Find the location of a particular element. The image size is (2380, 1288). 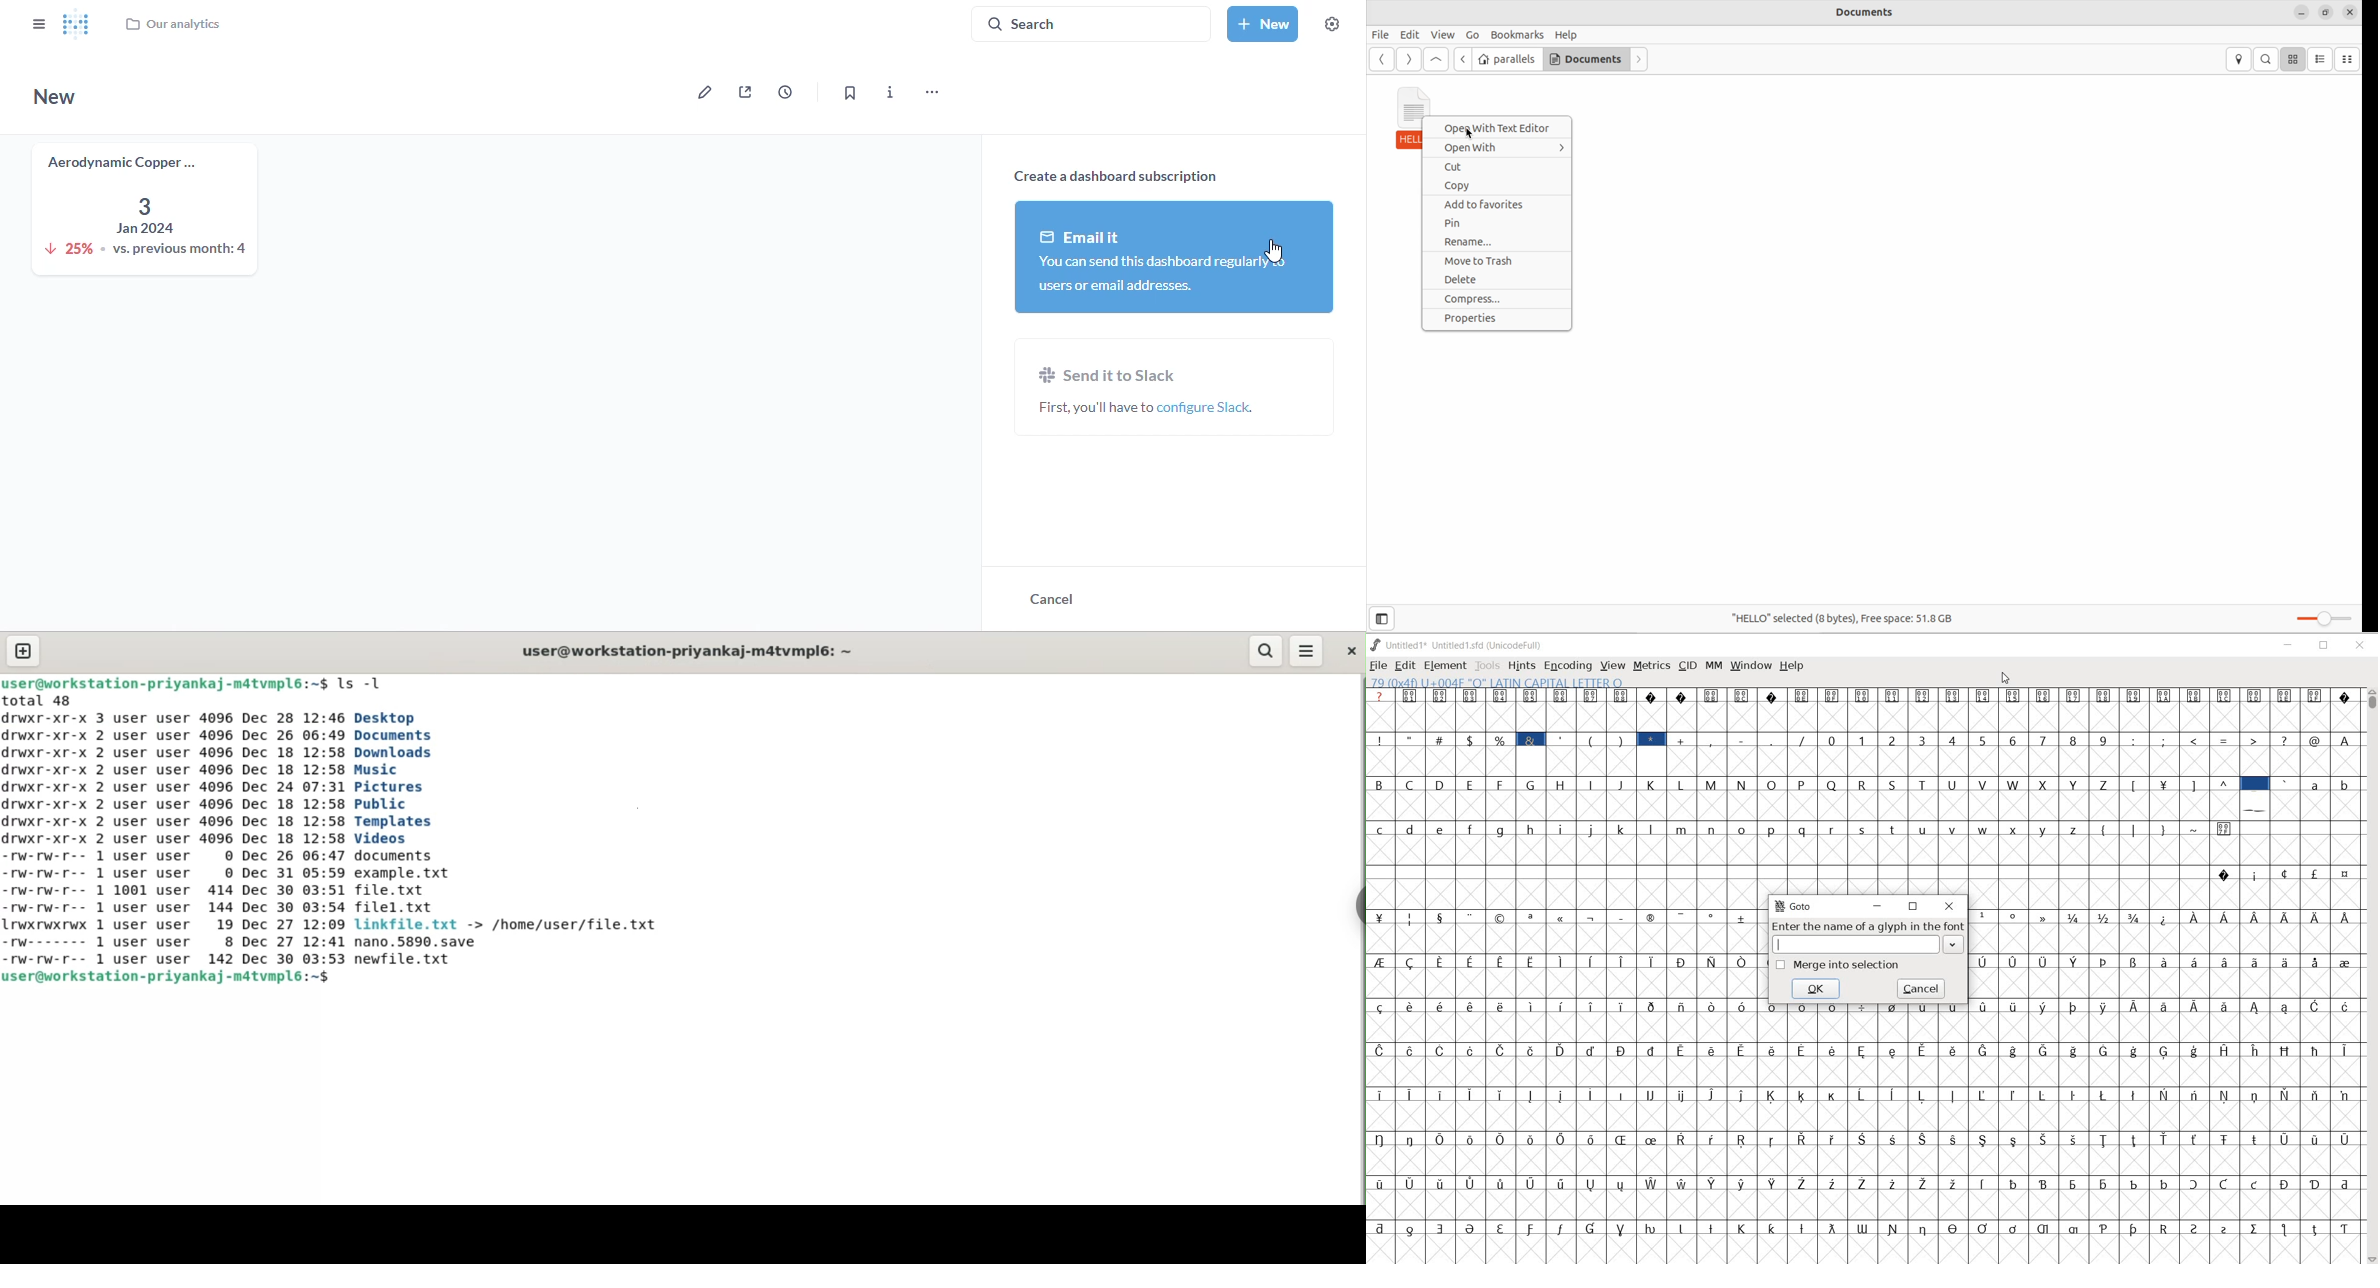

more info is located at coordinates (891, 92).